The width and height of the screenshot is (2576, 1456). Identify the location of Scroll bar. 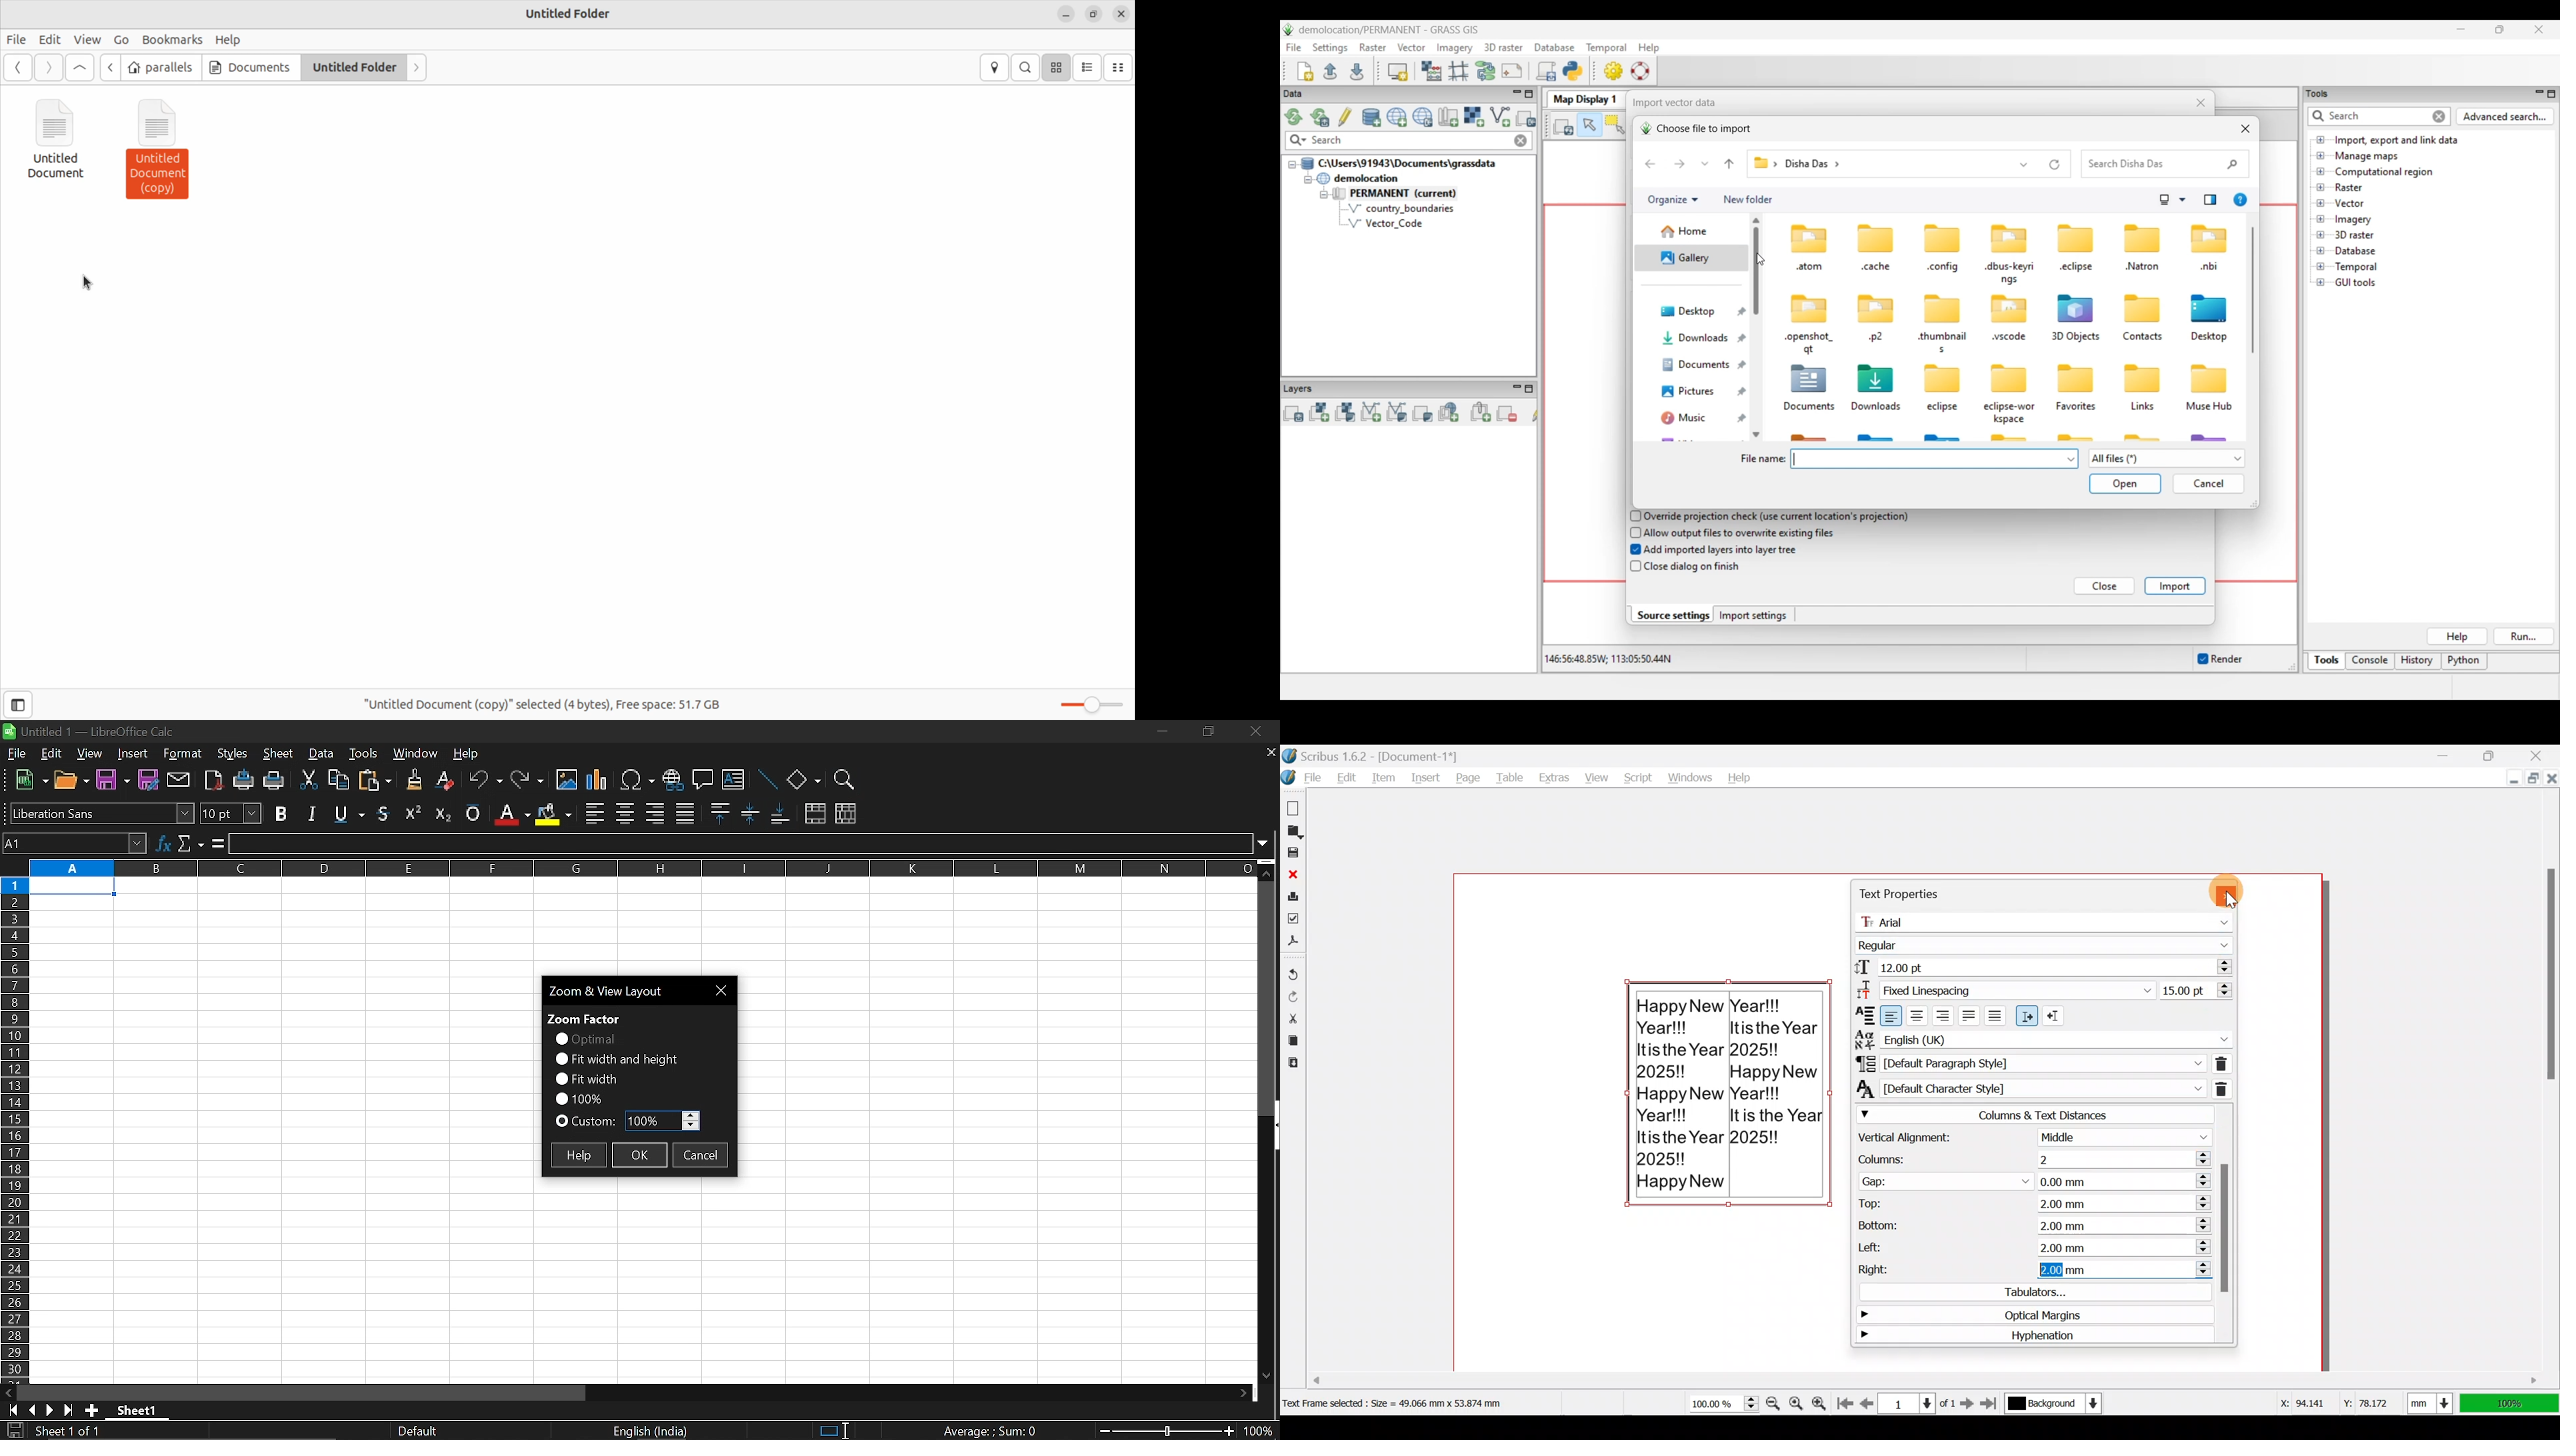
(2547, 1087).